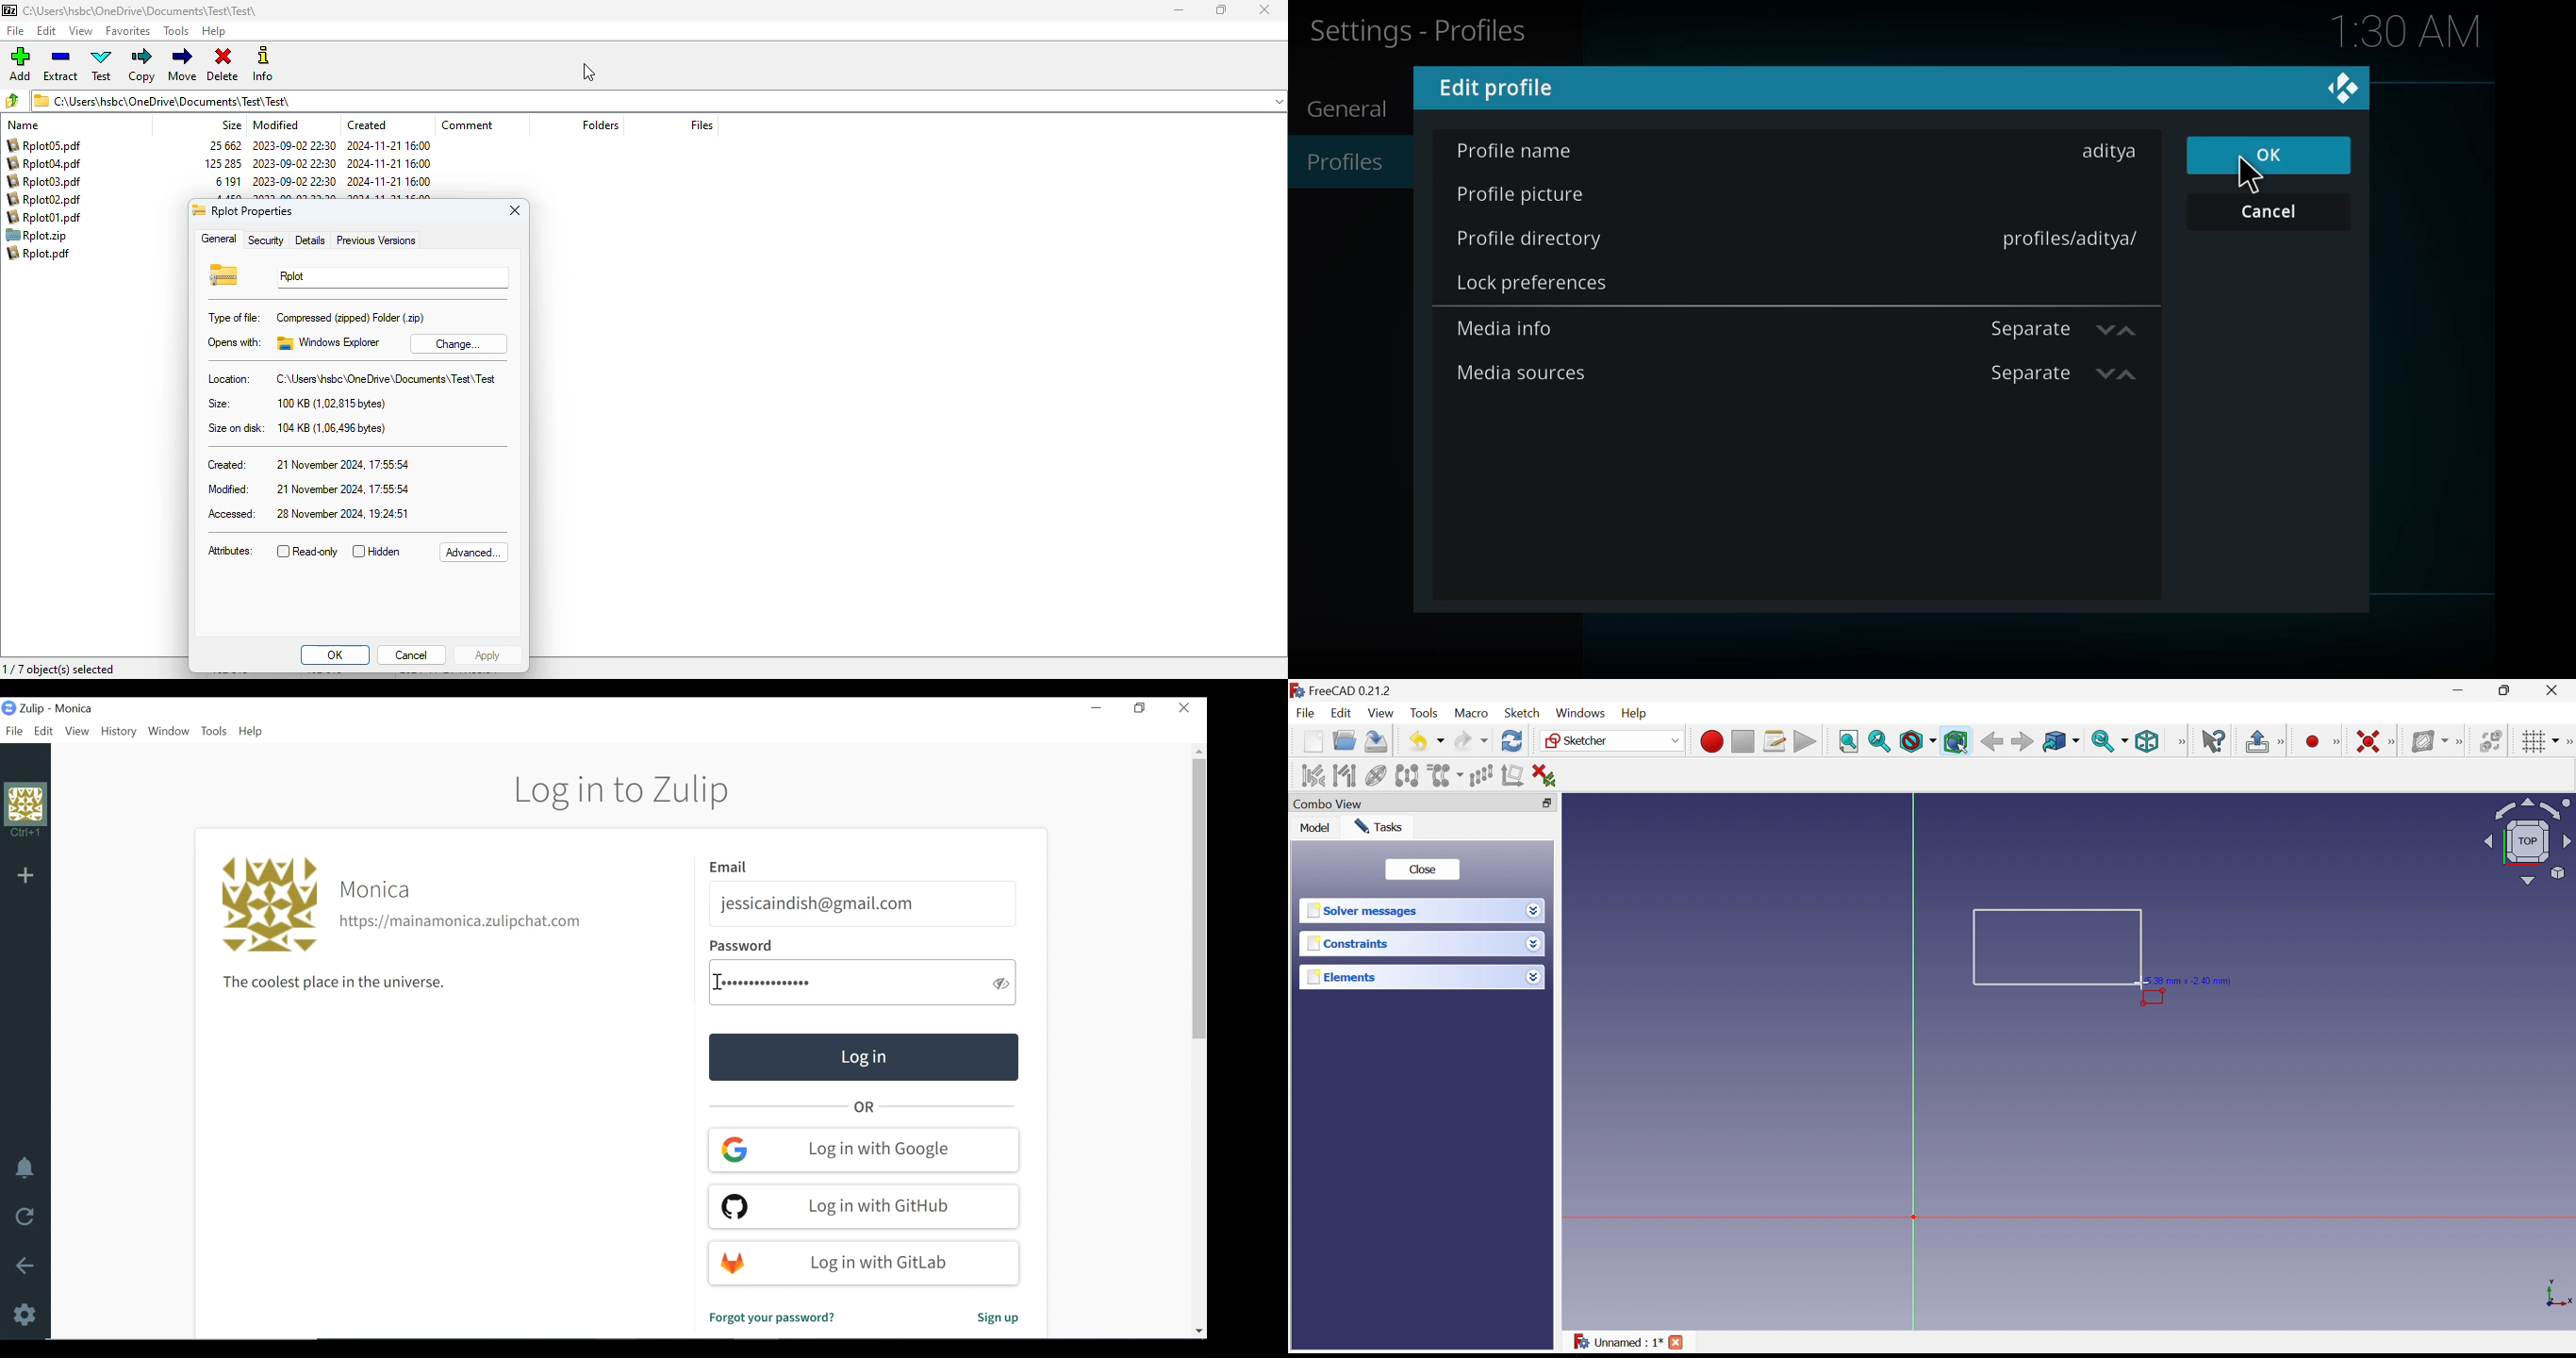 This screenshot has width=2576, height=1372. What do you see at coordinates (1351, 690) in the screenshot?
I see `FreeCAD 0.21.2` at bounding box center [1351, 690].